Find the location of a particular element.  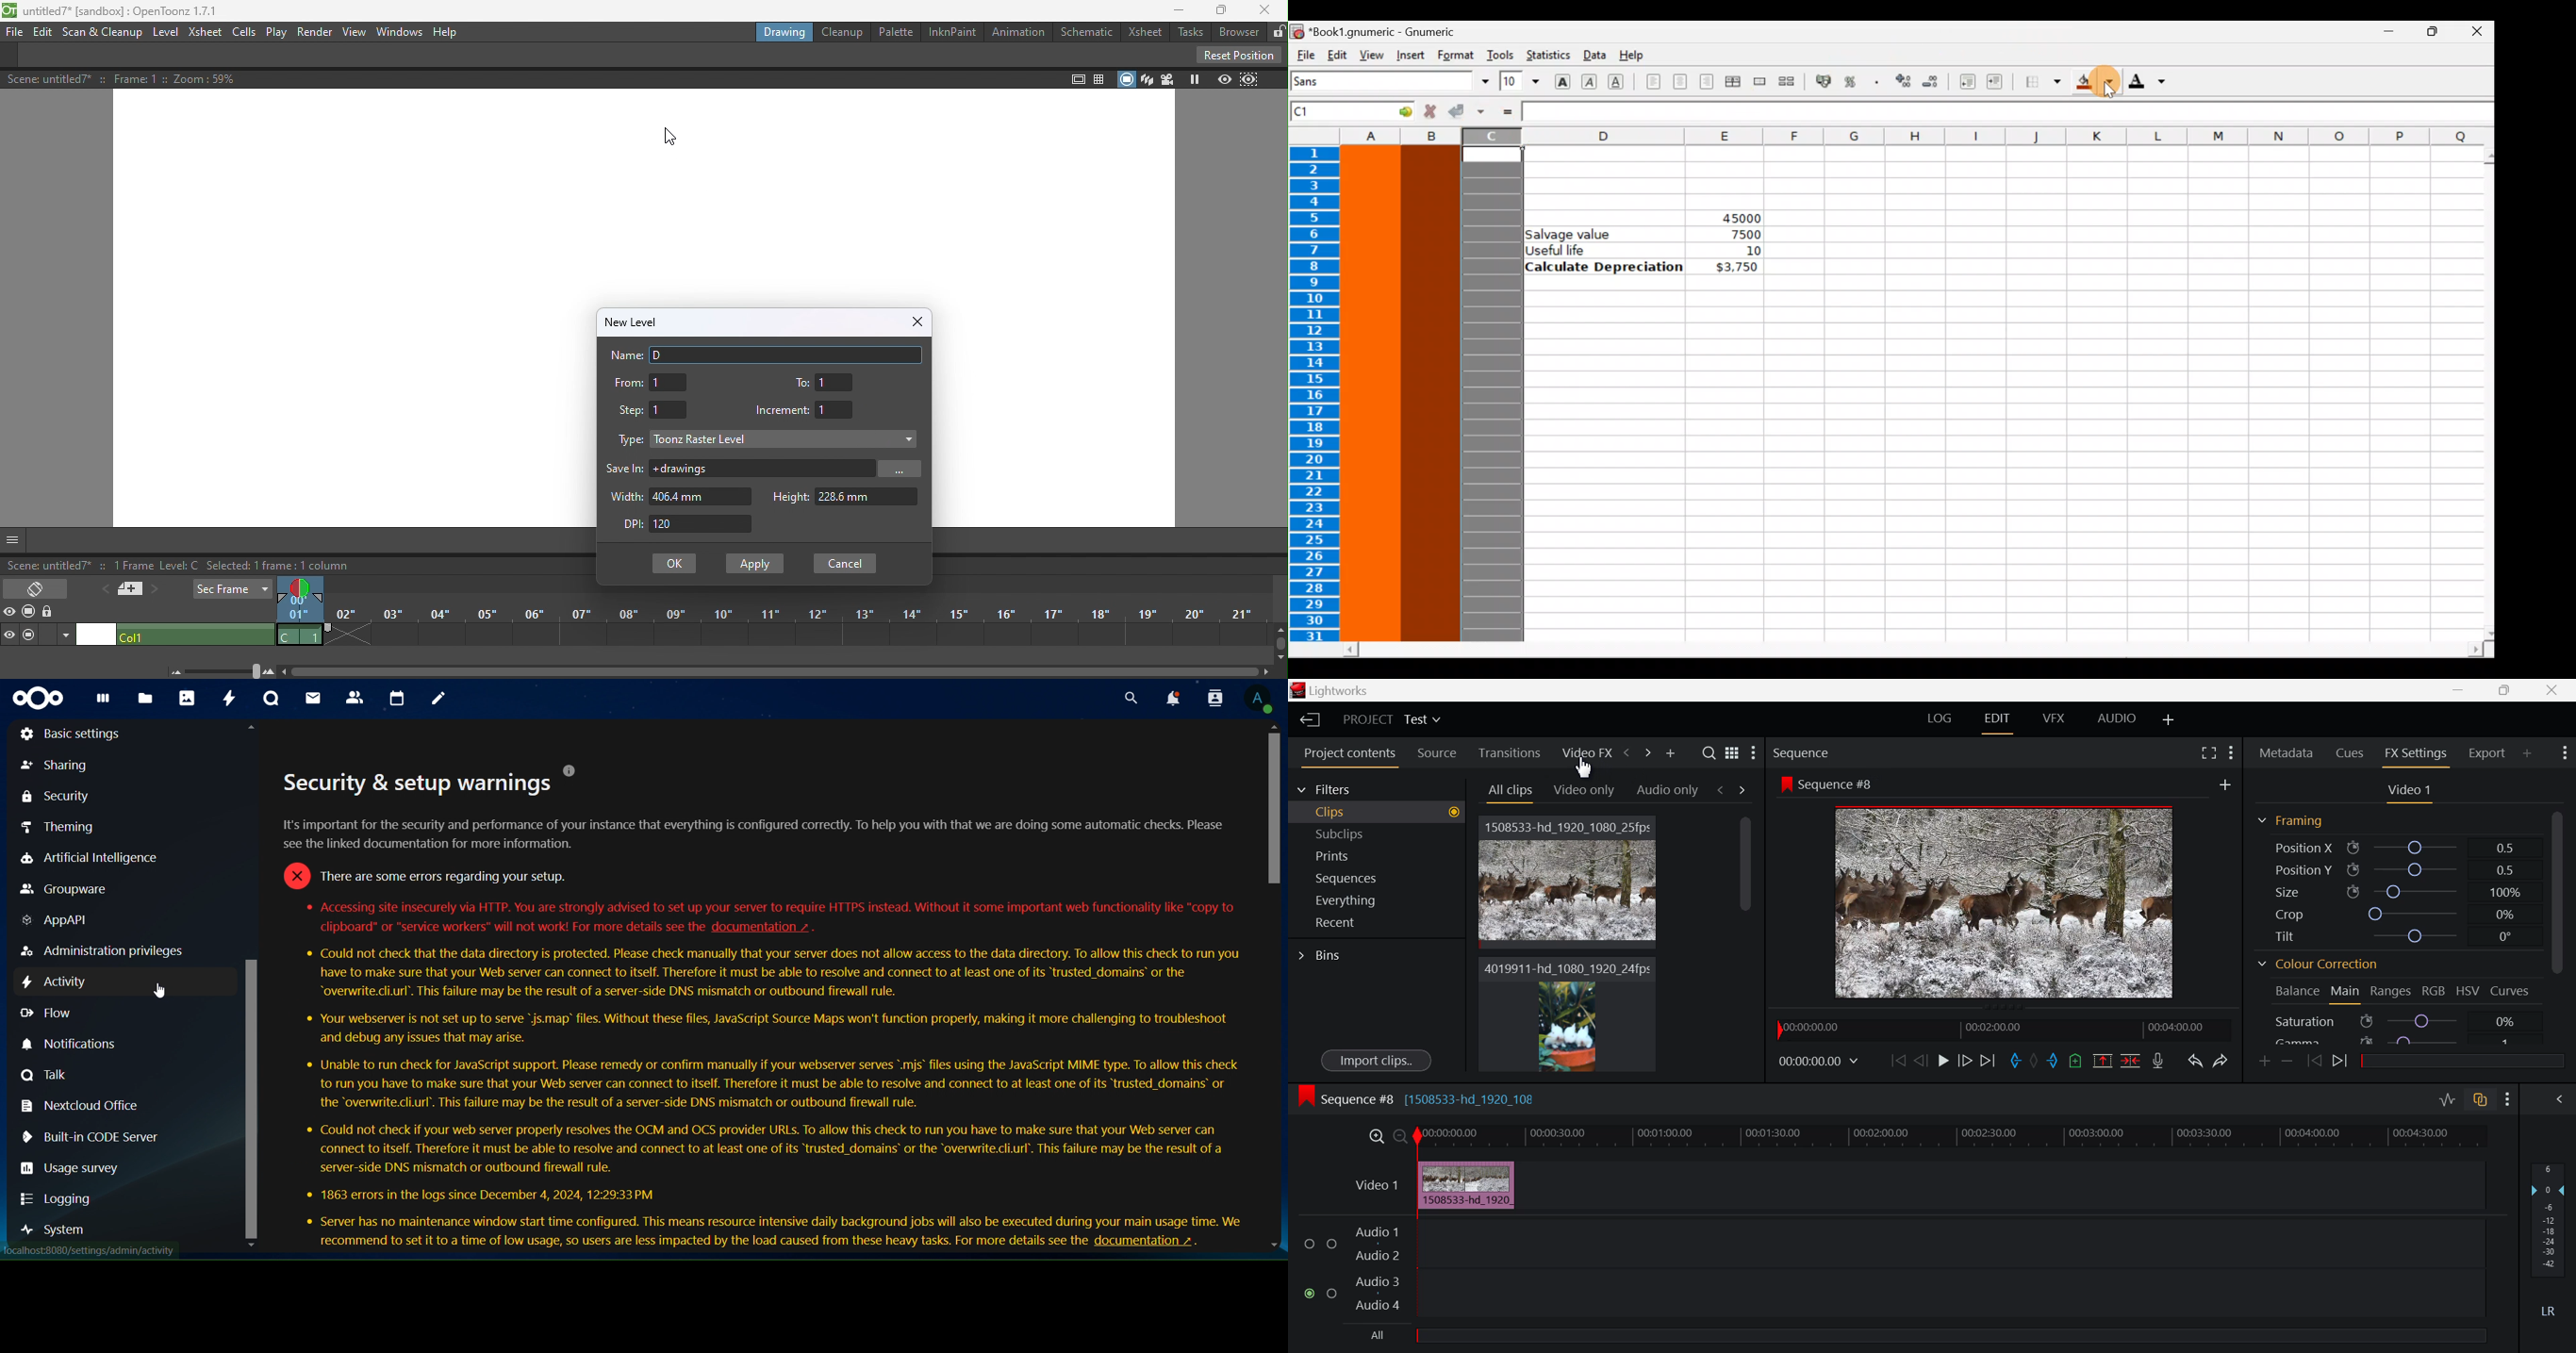

Position X is located at coordinates (2398, 848).